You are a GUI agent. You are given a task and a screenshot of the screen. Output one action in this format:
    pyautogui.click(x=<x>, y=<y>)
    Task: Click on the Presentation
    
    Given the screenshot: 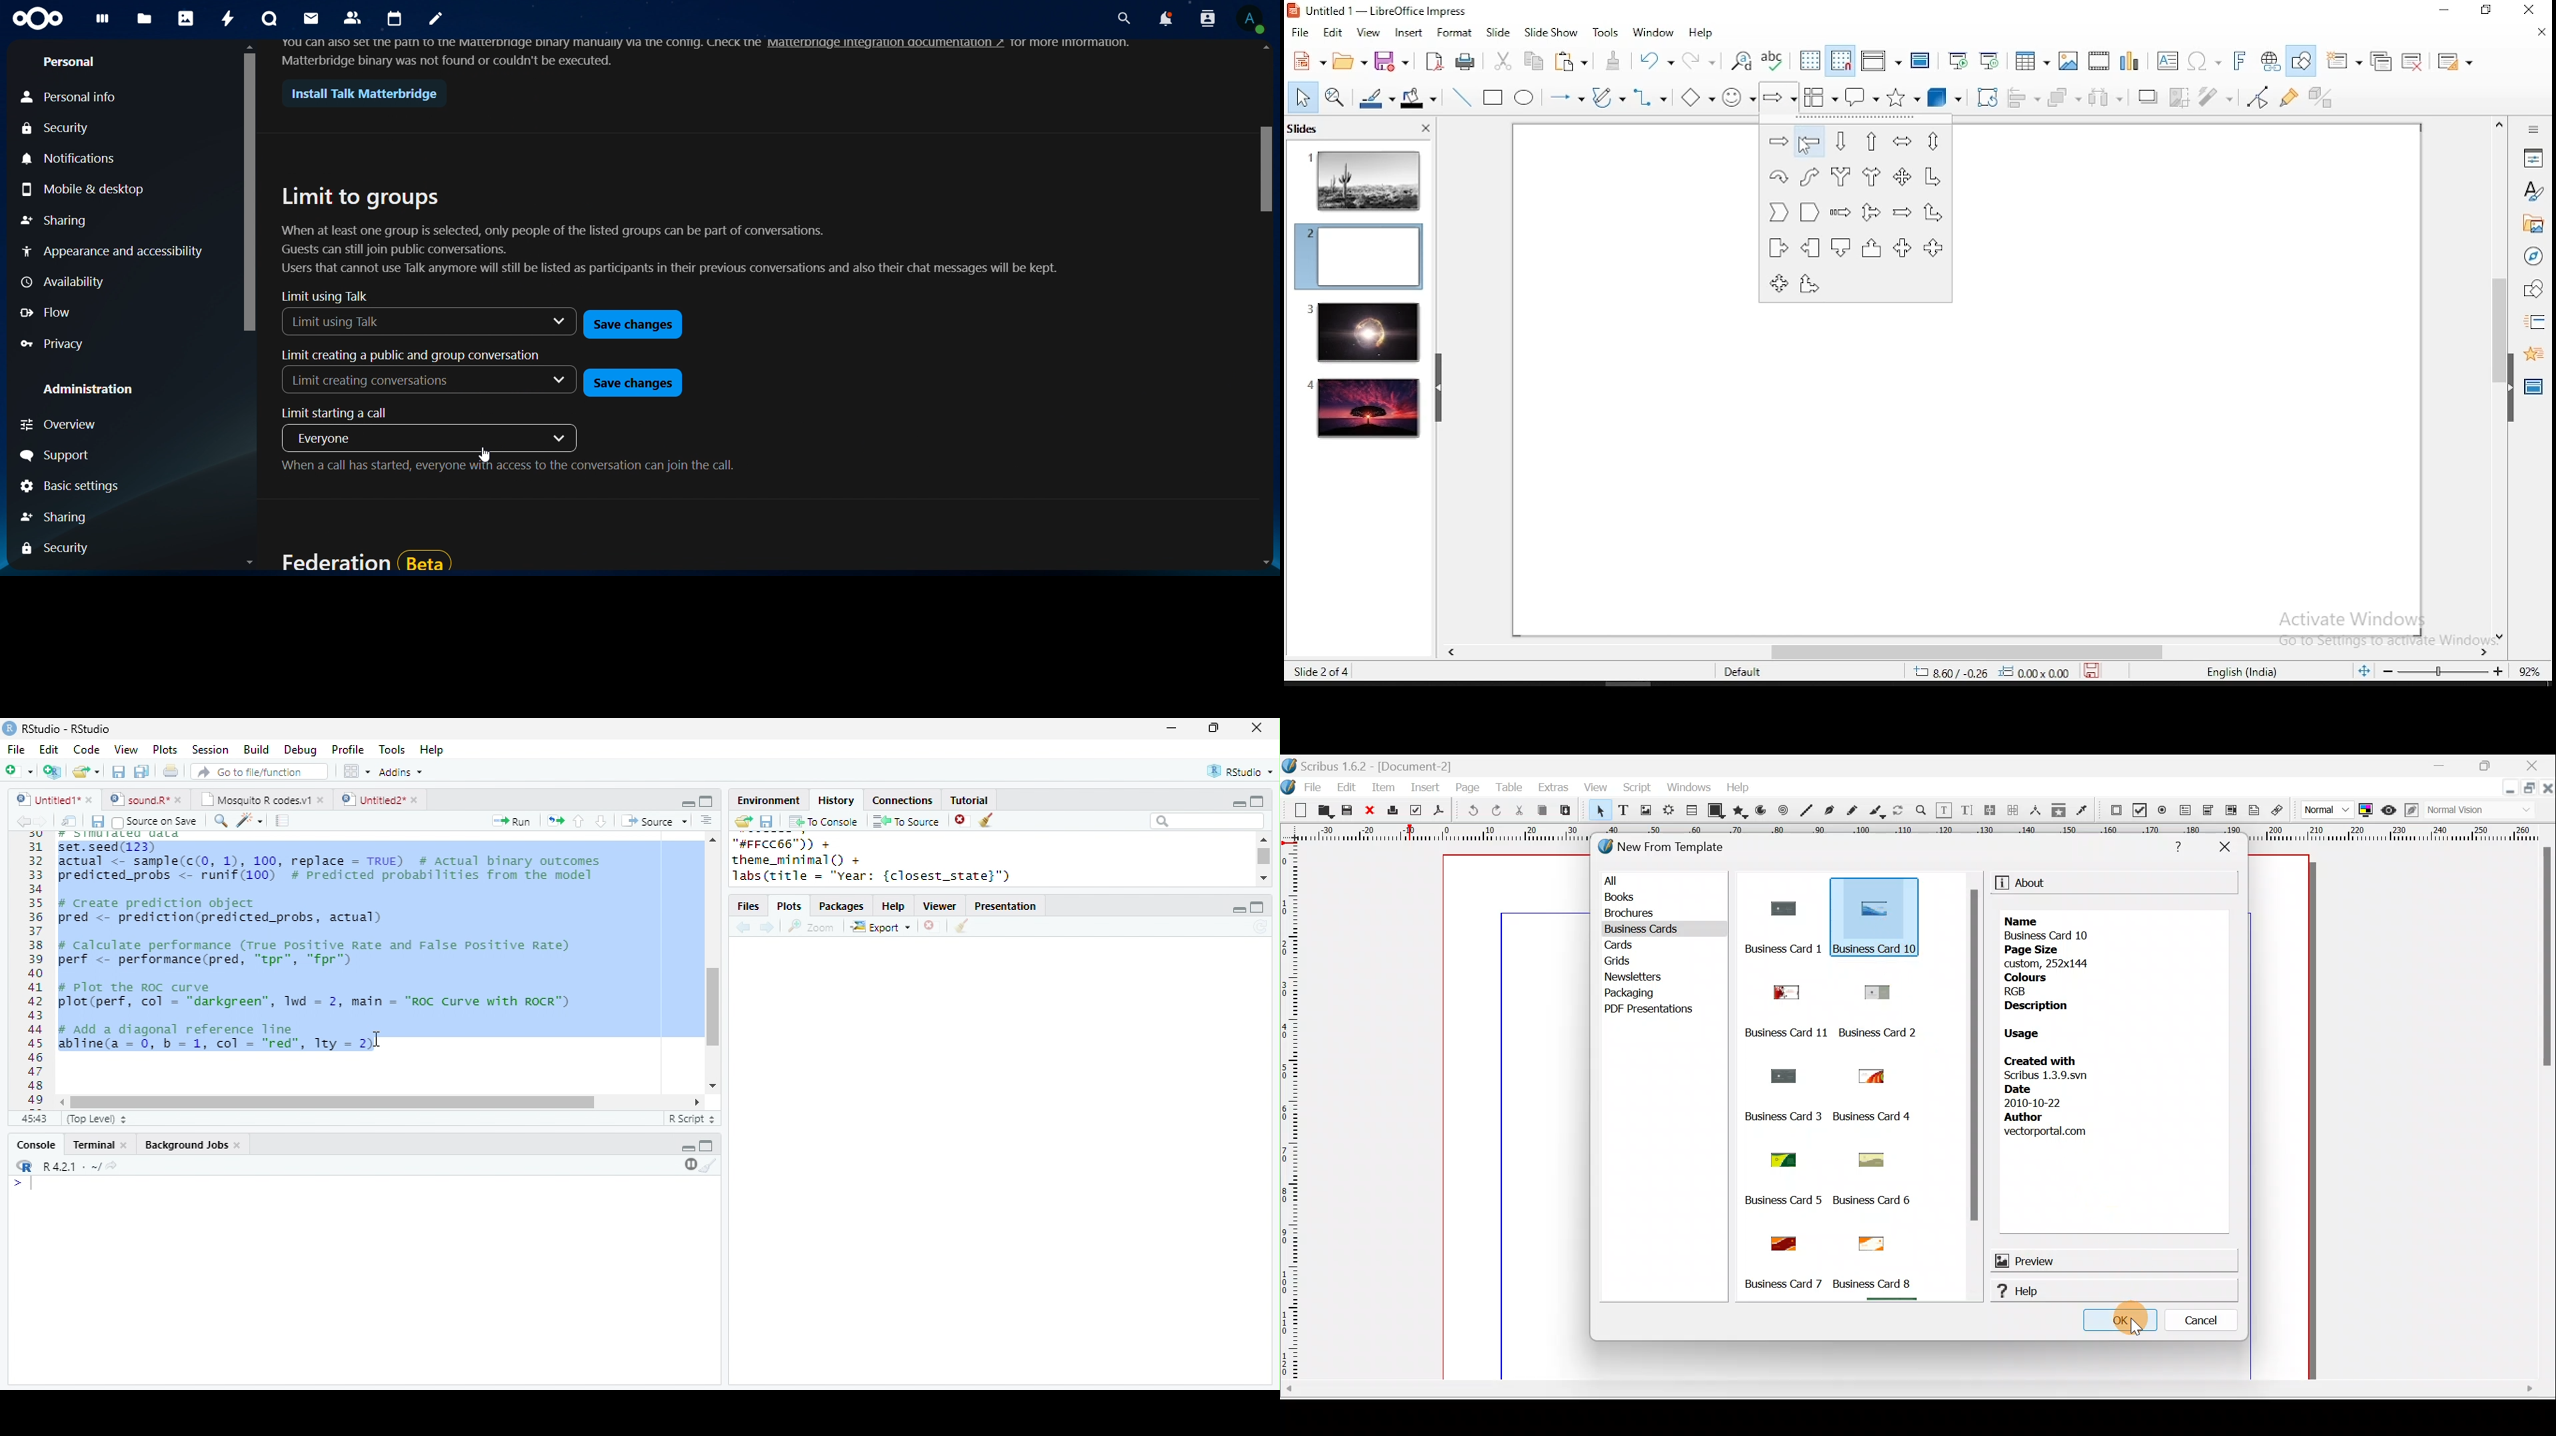 What is the action you would take?
    pyautogui.click(x=1005, y=906)
    